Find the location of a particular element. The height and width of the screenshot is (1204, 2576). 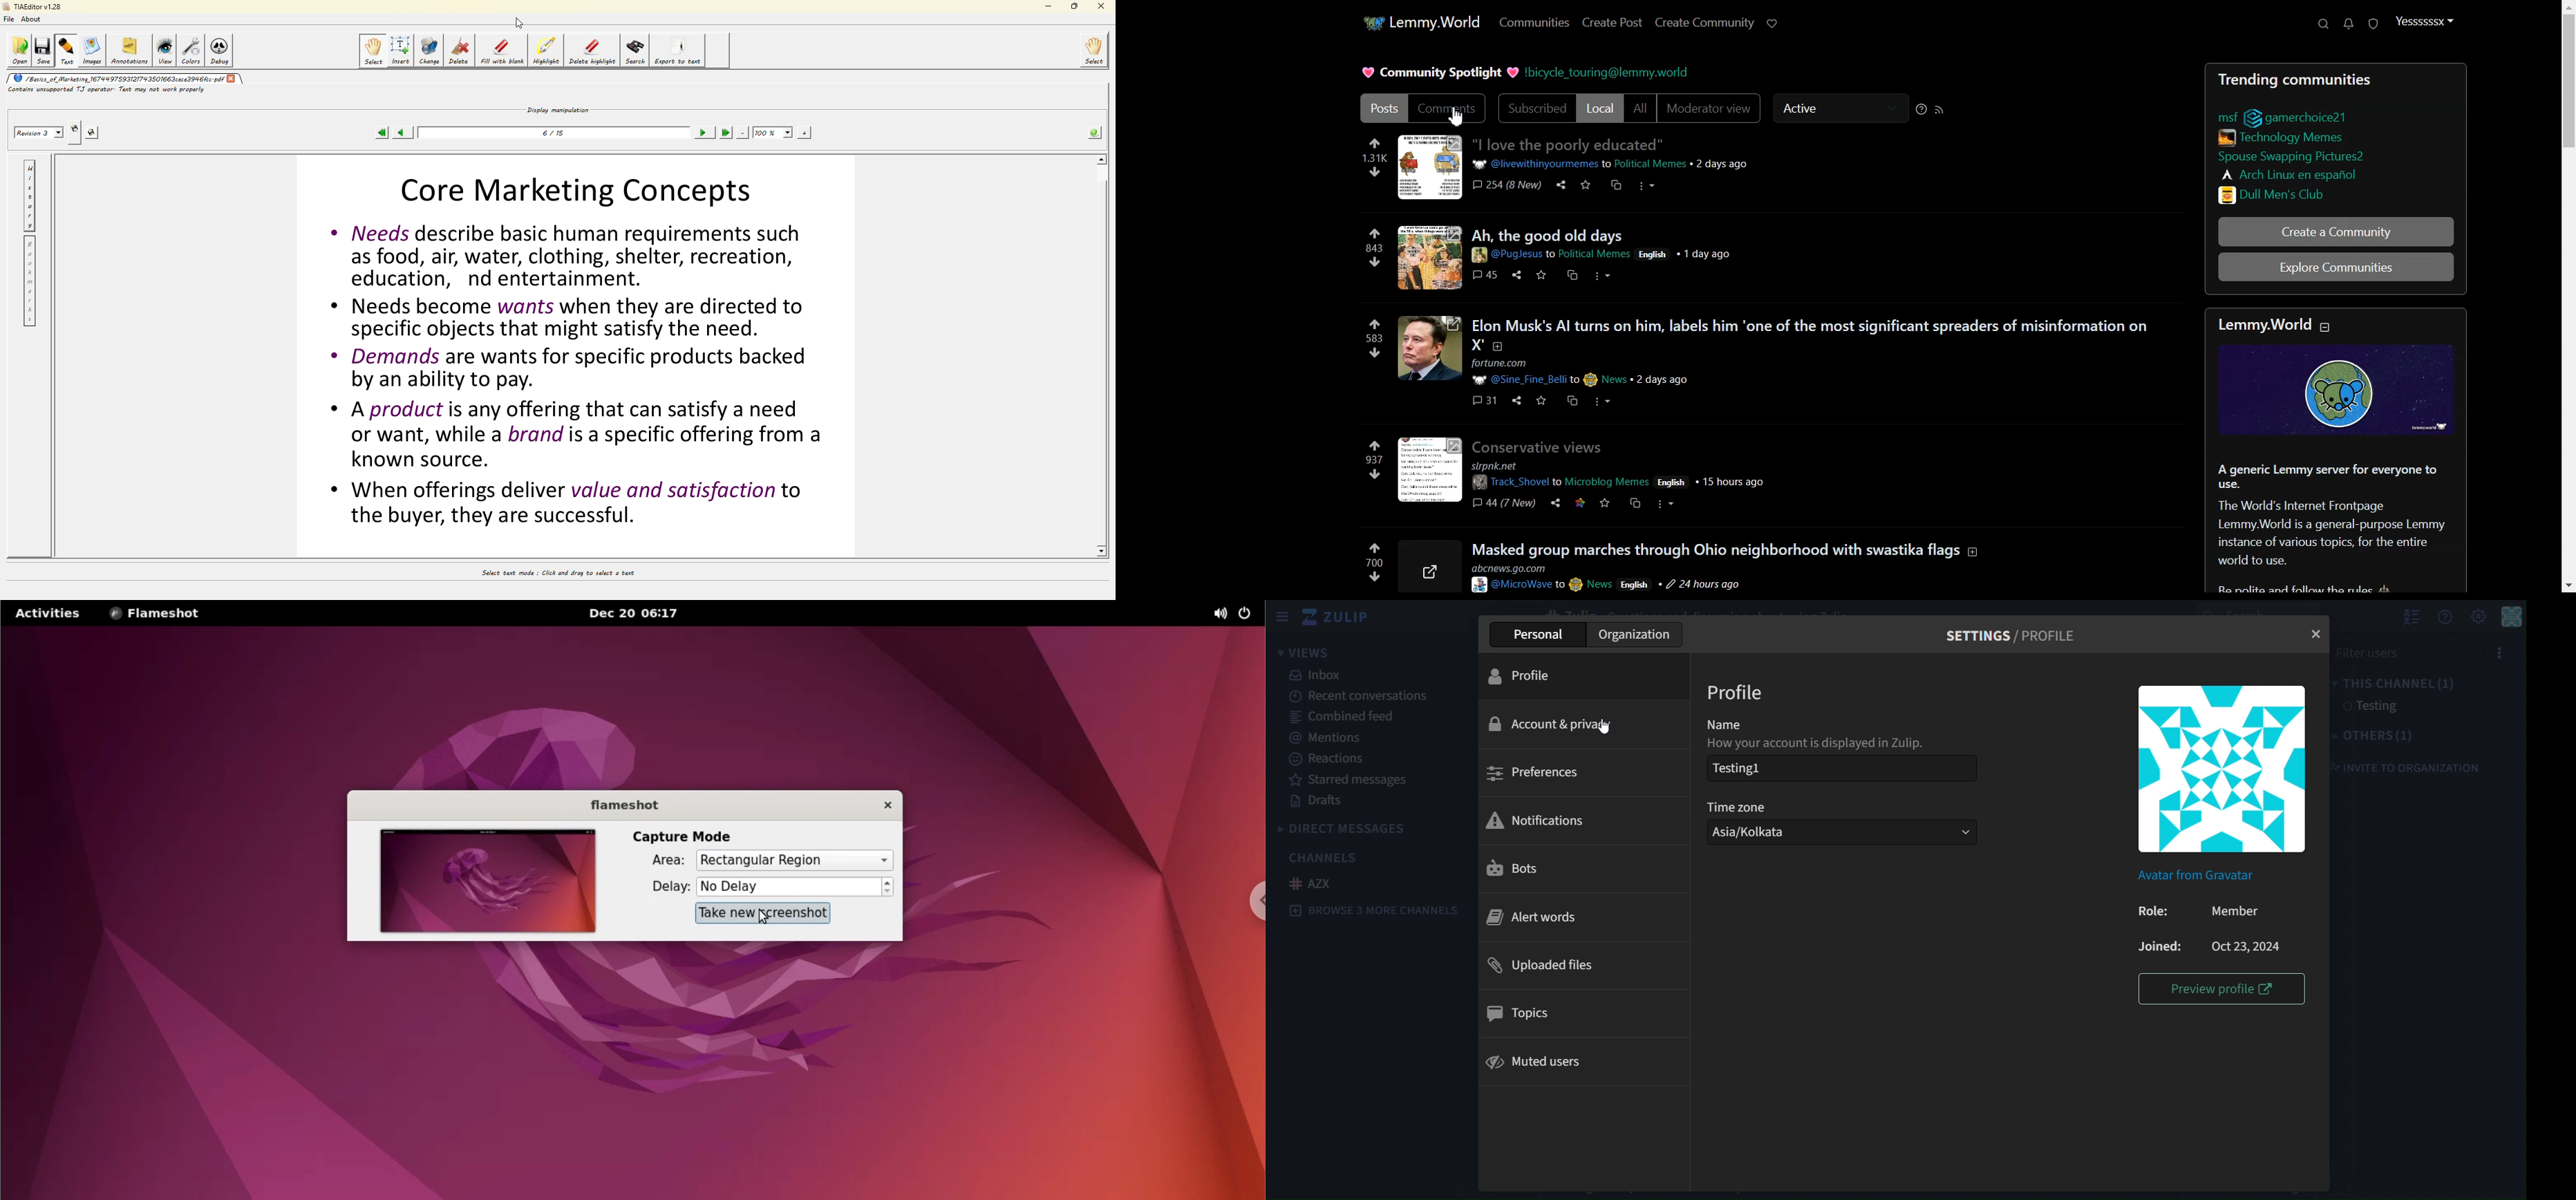

post is located at coordinates (1541, 448).